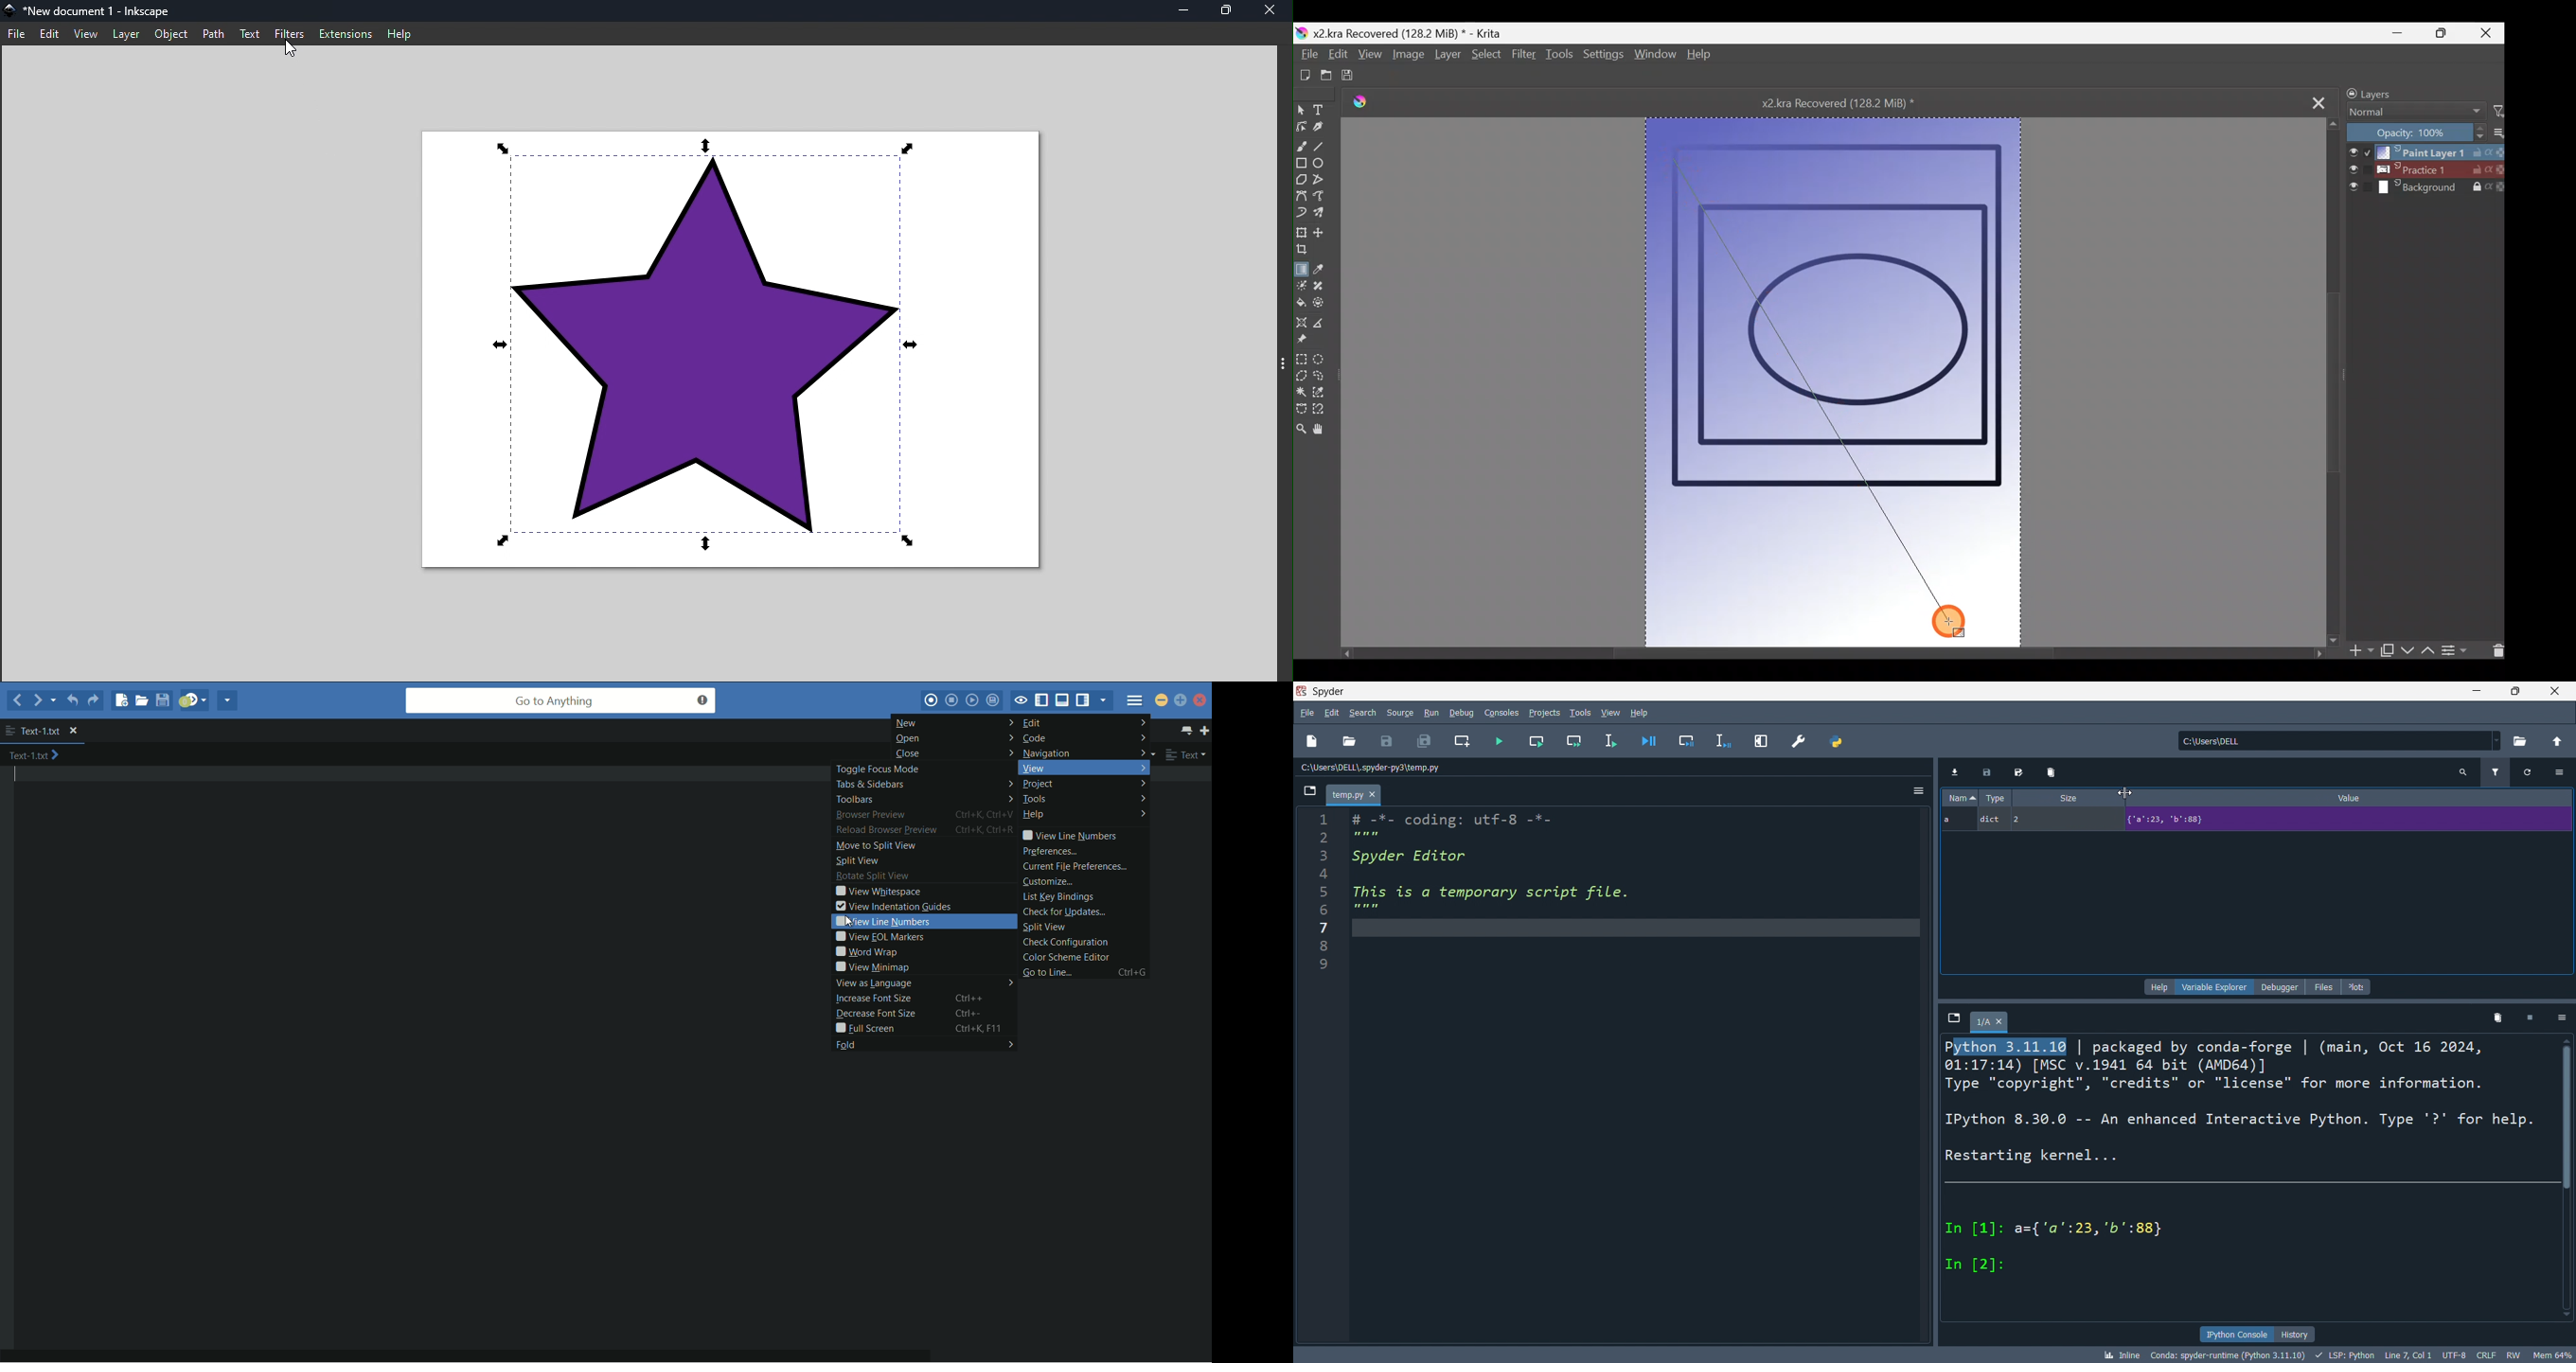  I want to click on variable explorer, so click(2214, 986).